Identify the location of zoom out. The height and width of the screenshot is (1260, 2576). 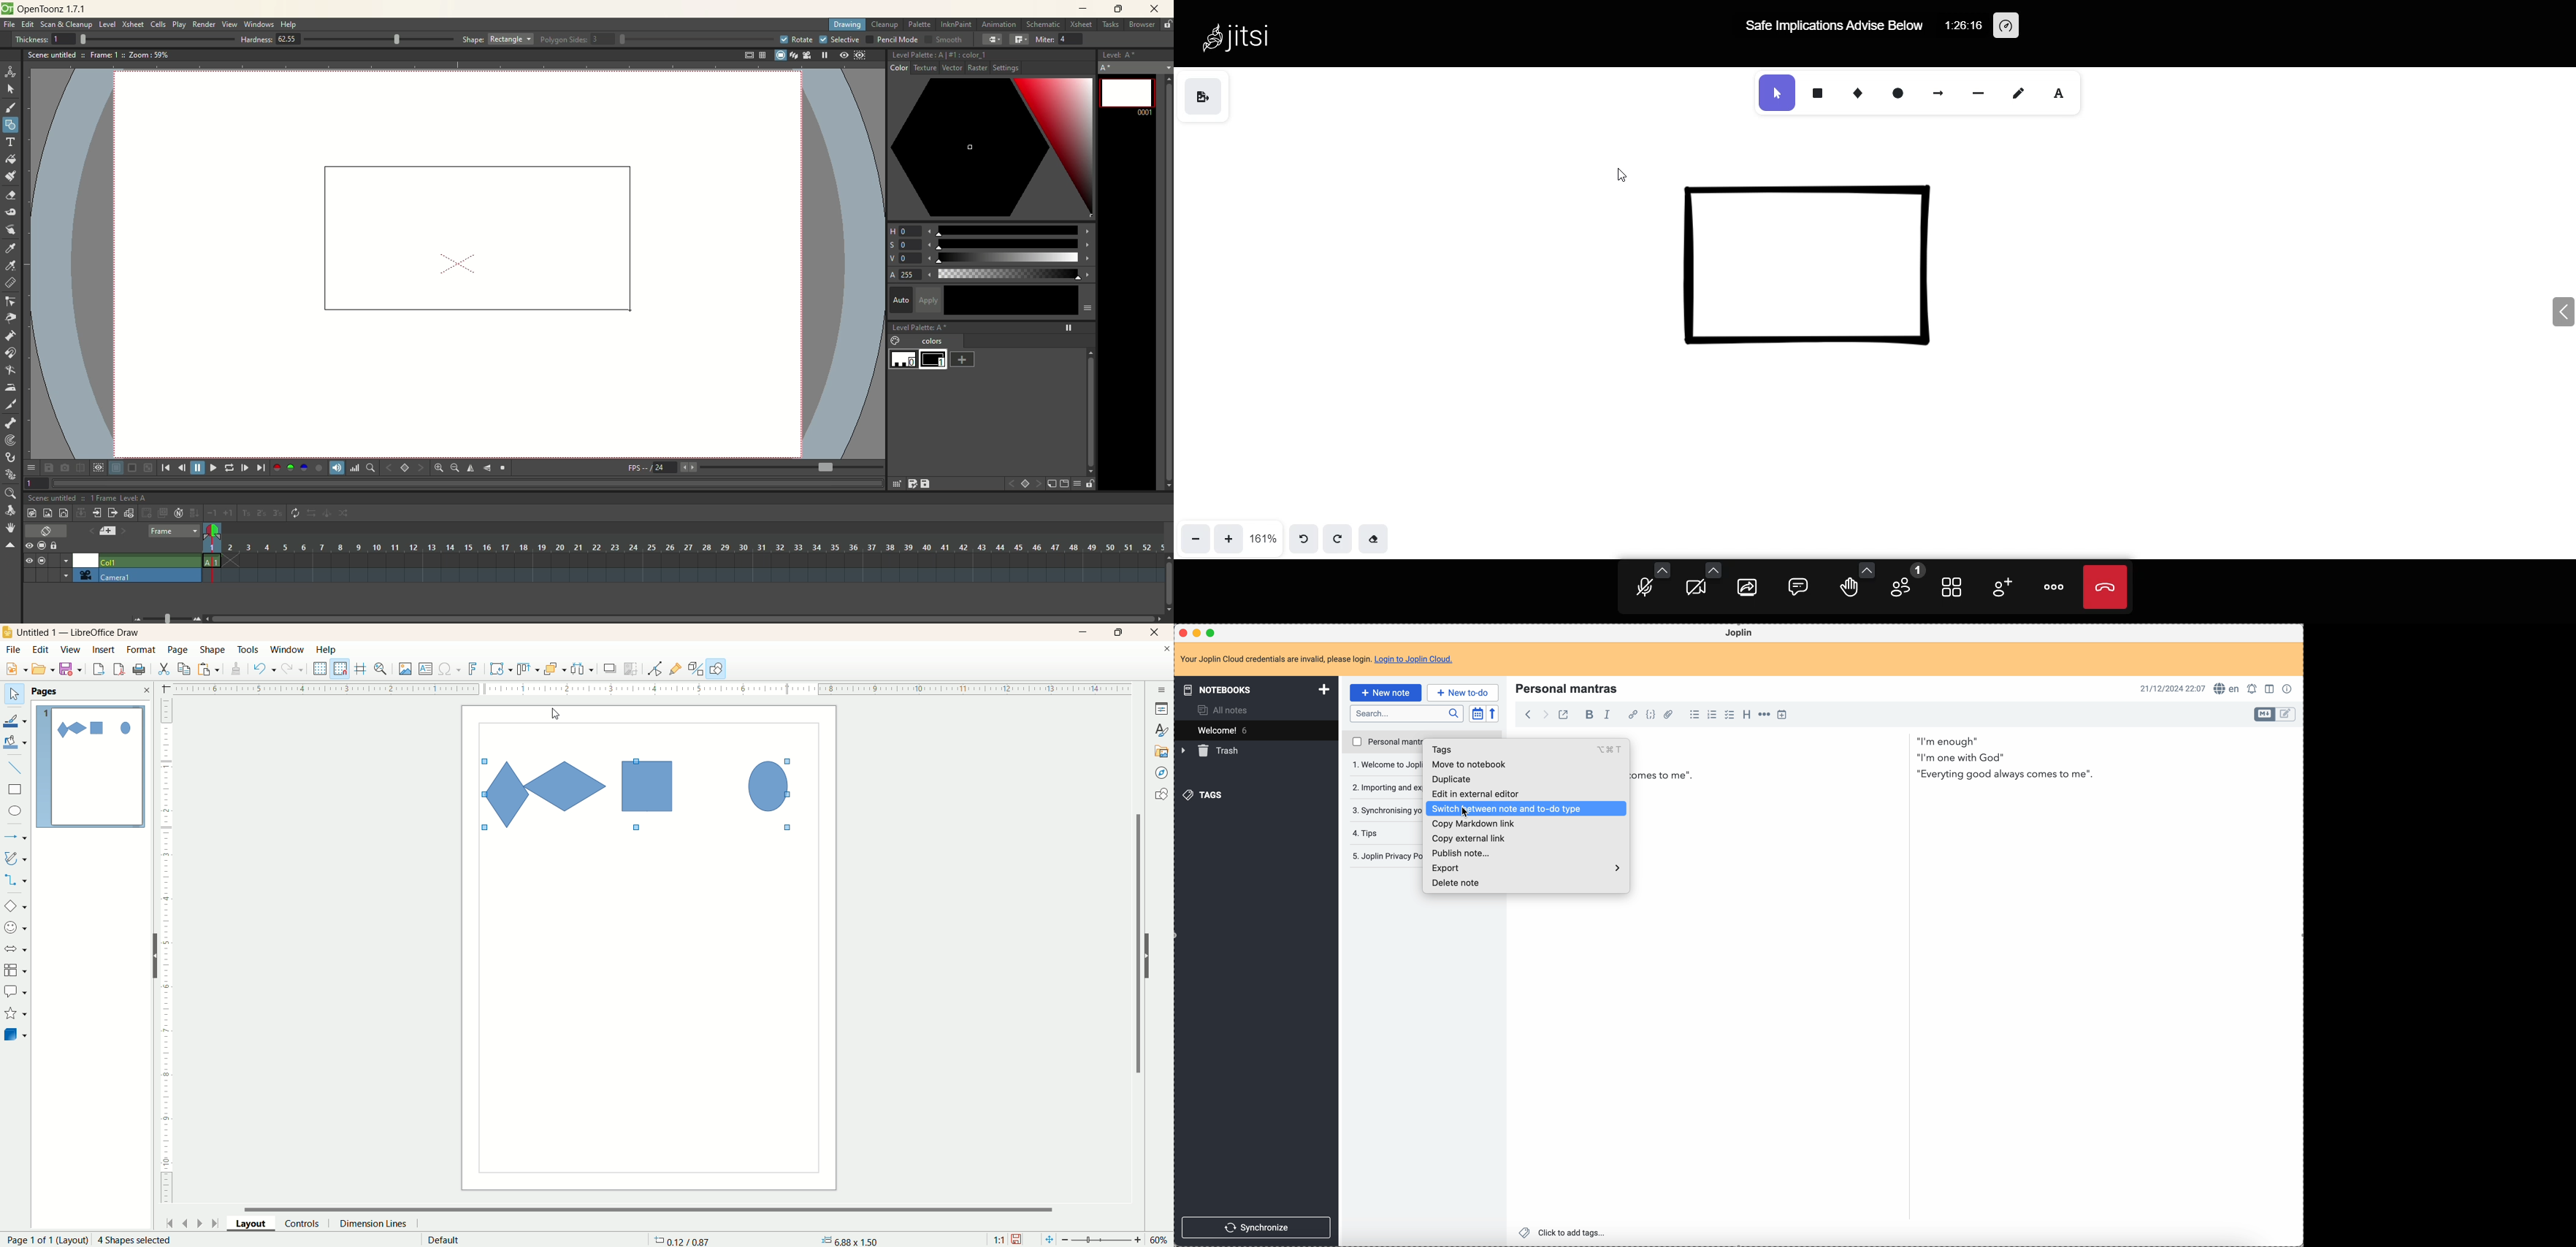
(138, 619).